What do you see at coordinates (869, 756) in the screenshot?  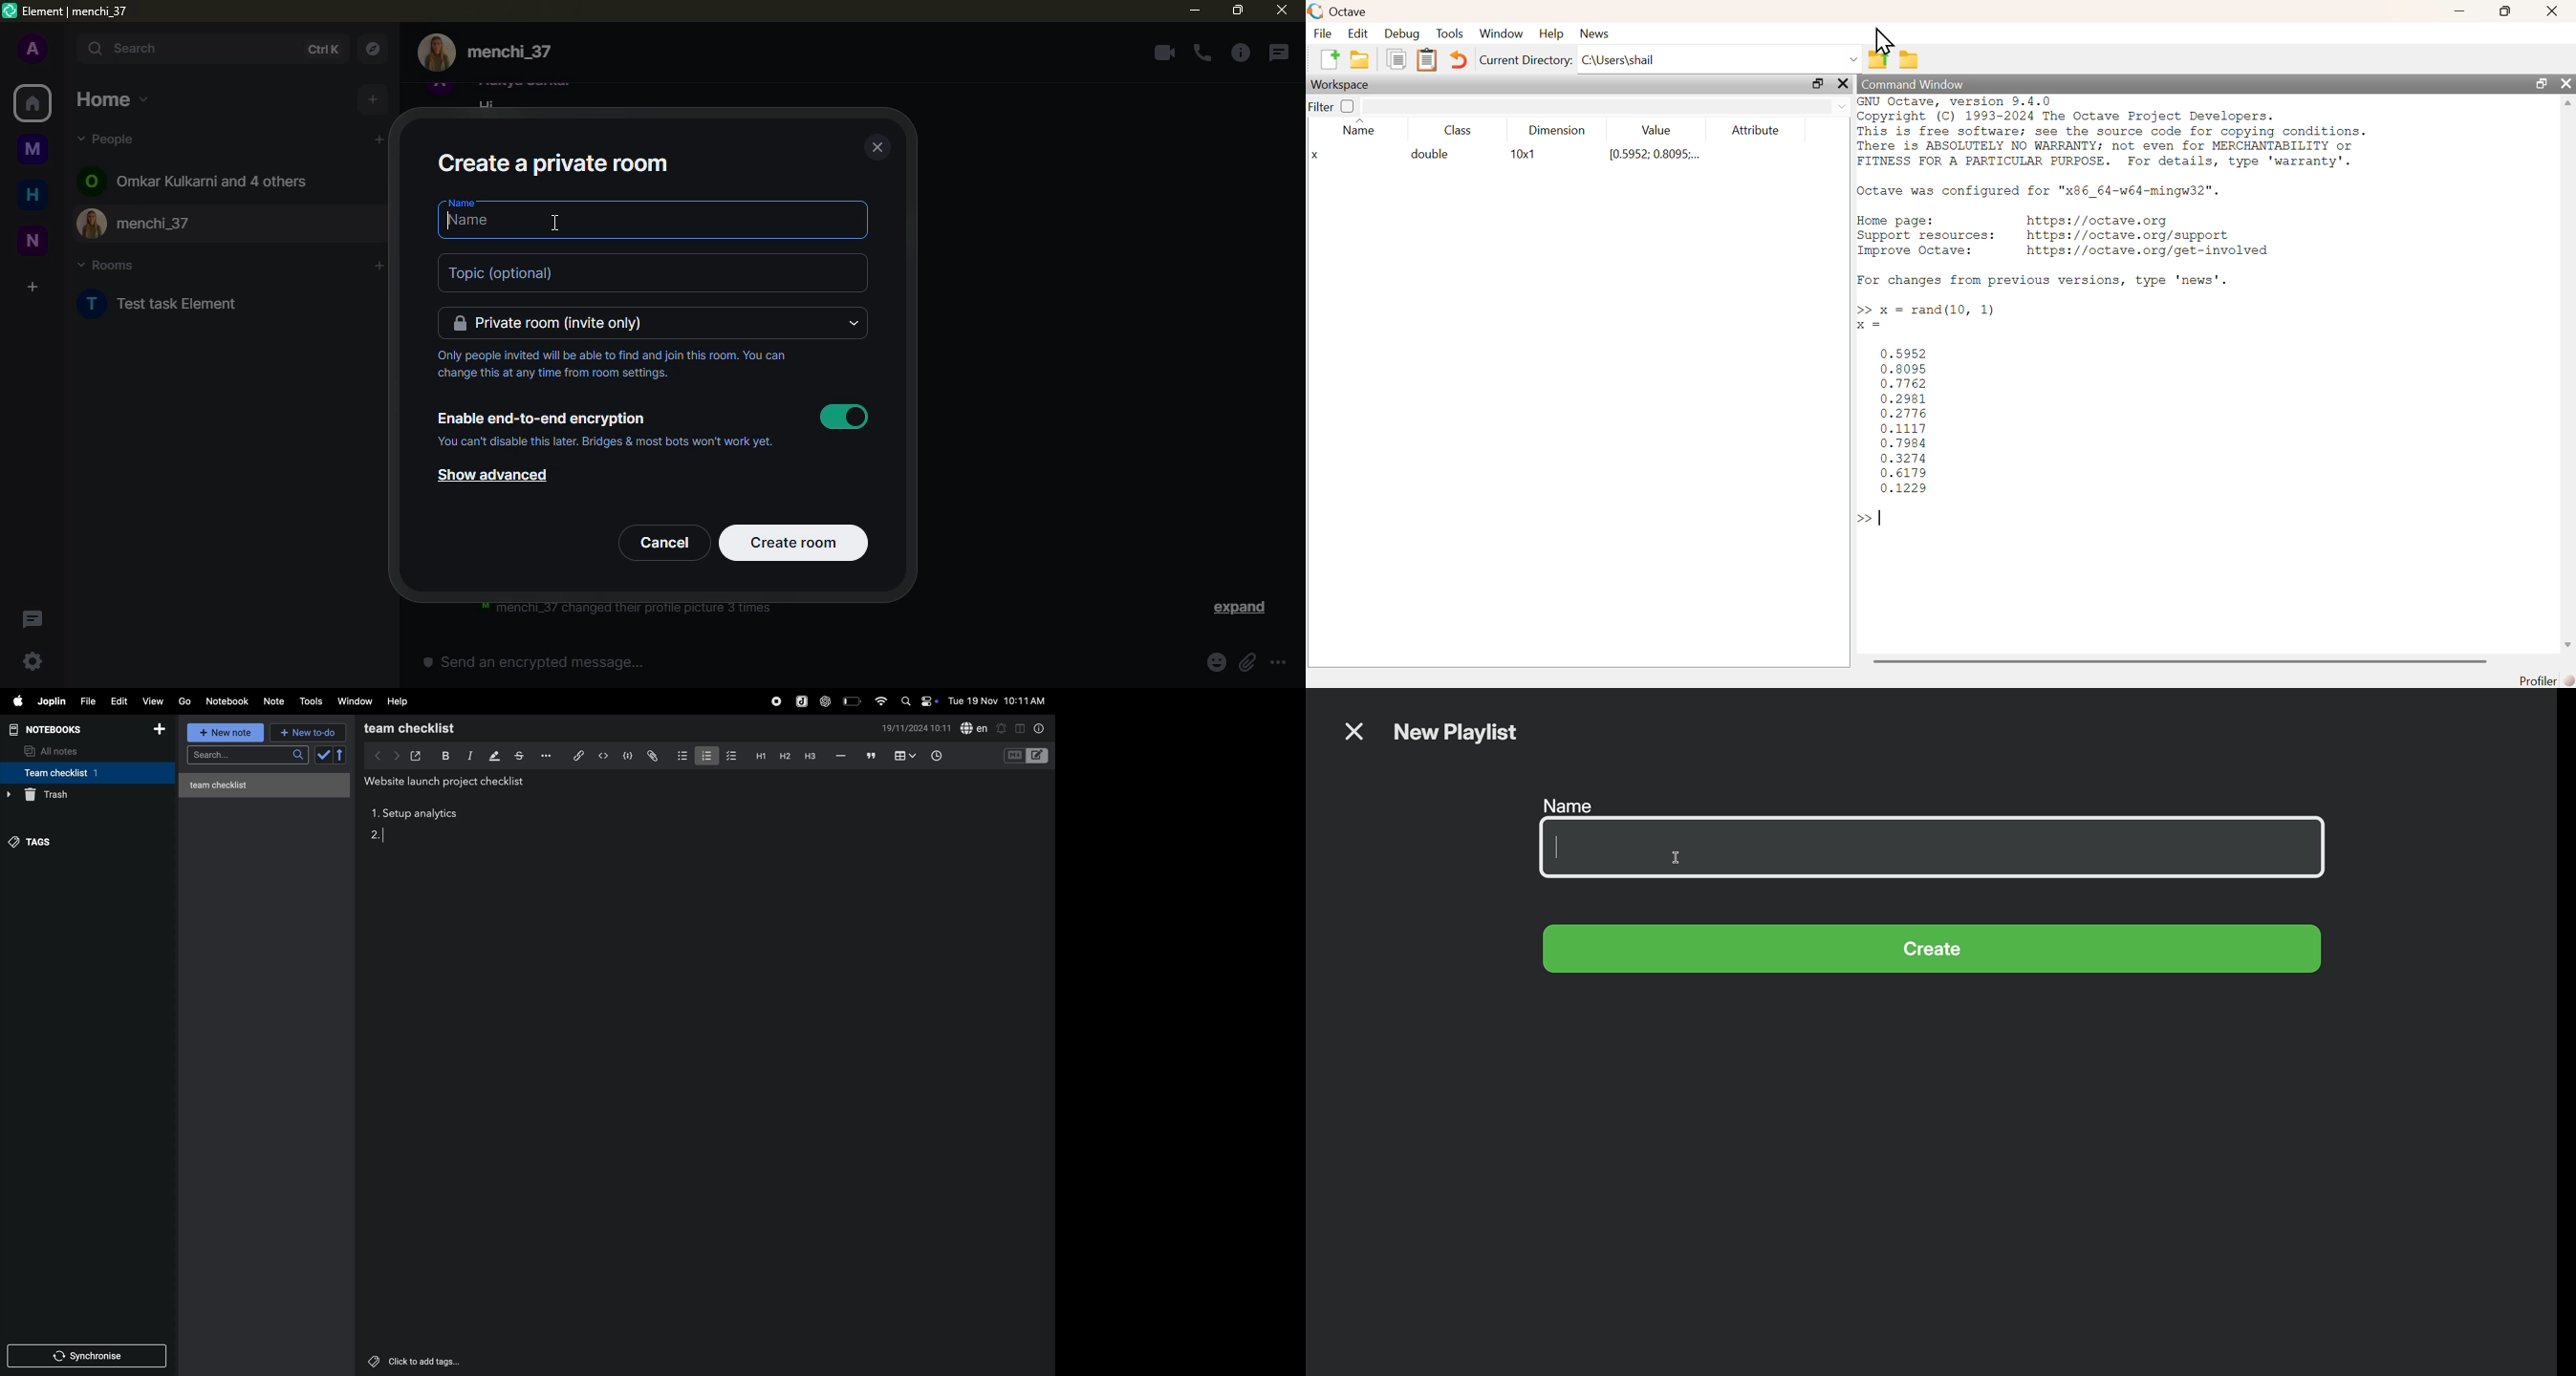 I see `comments` at bounding box center [869, 756].